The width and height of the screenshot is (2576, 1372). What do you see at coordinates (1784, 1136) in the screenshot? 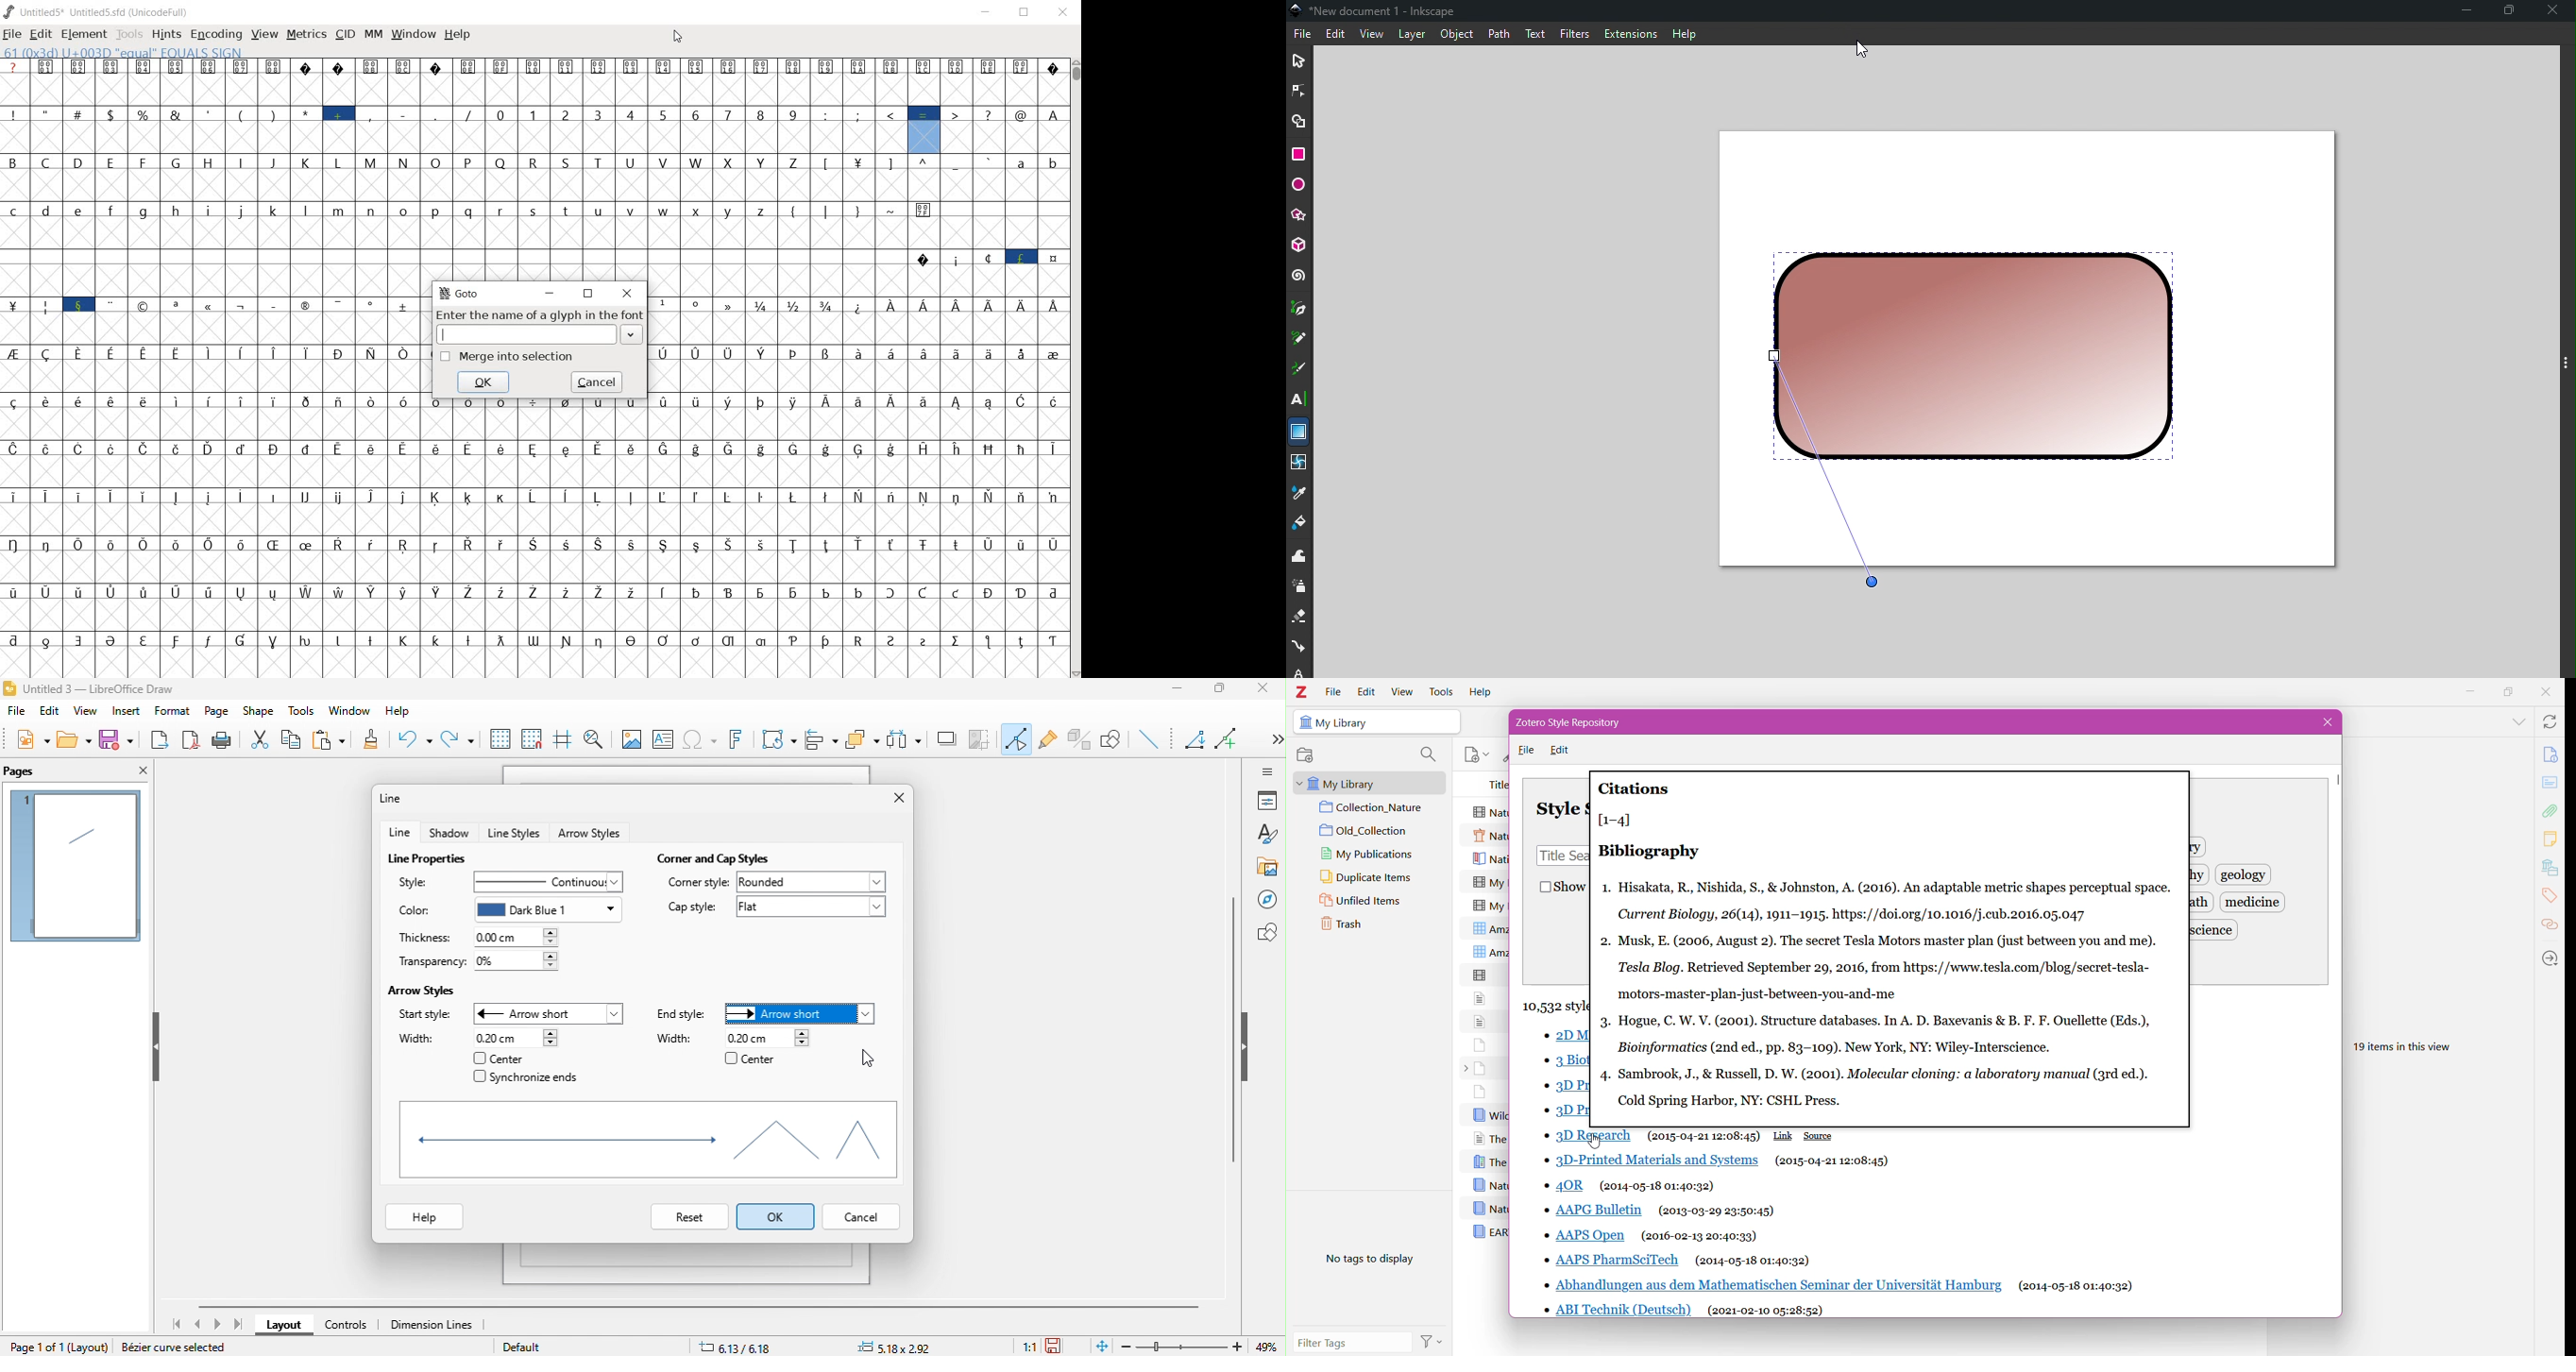
I see `Link` at bounding box center [1784, 1136].